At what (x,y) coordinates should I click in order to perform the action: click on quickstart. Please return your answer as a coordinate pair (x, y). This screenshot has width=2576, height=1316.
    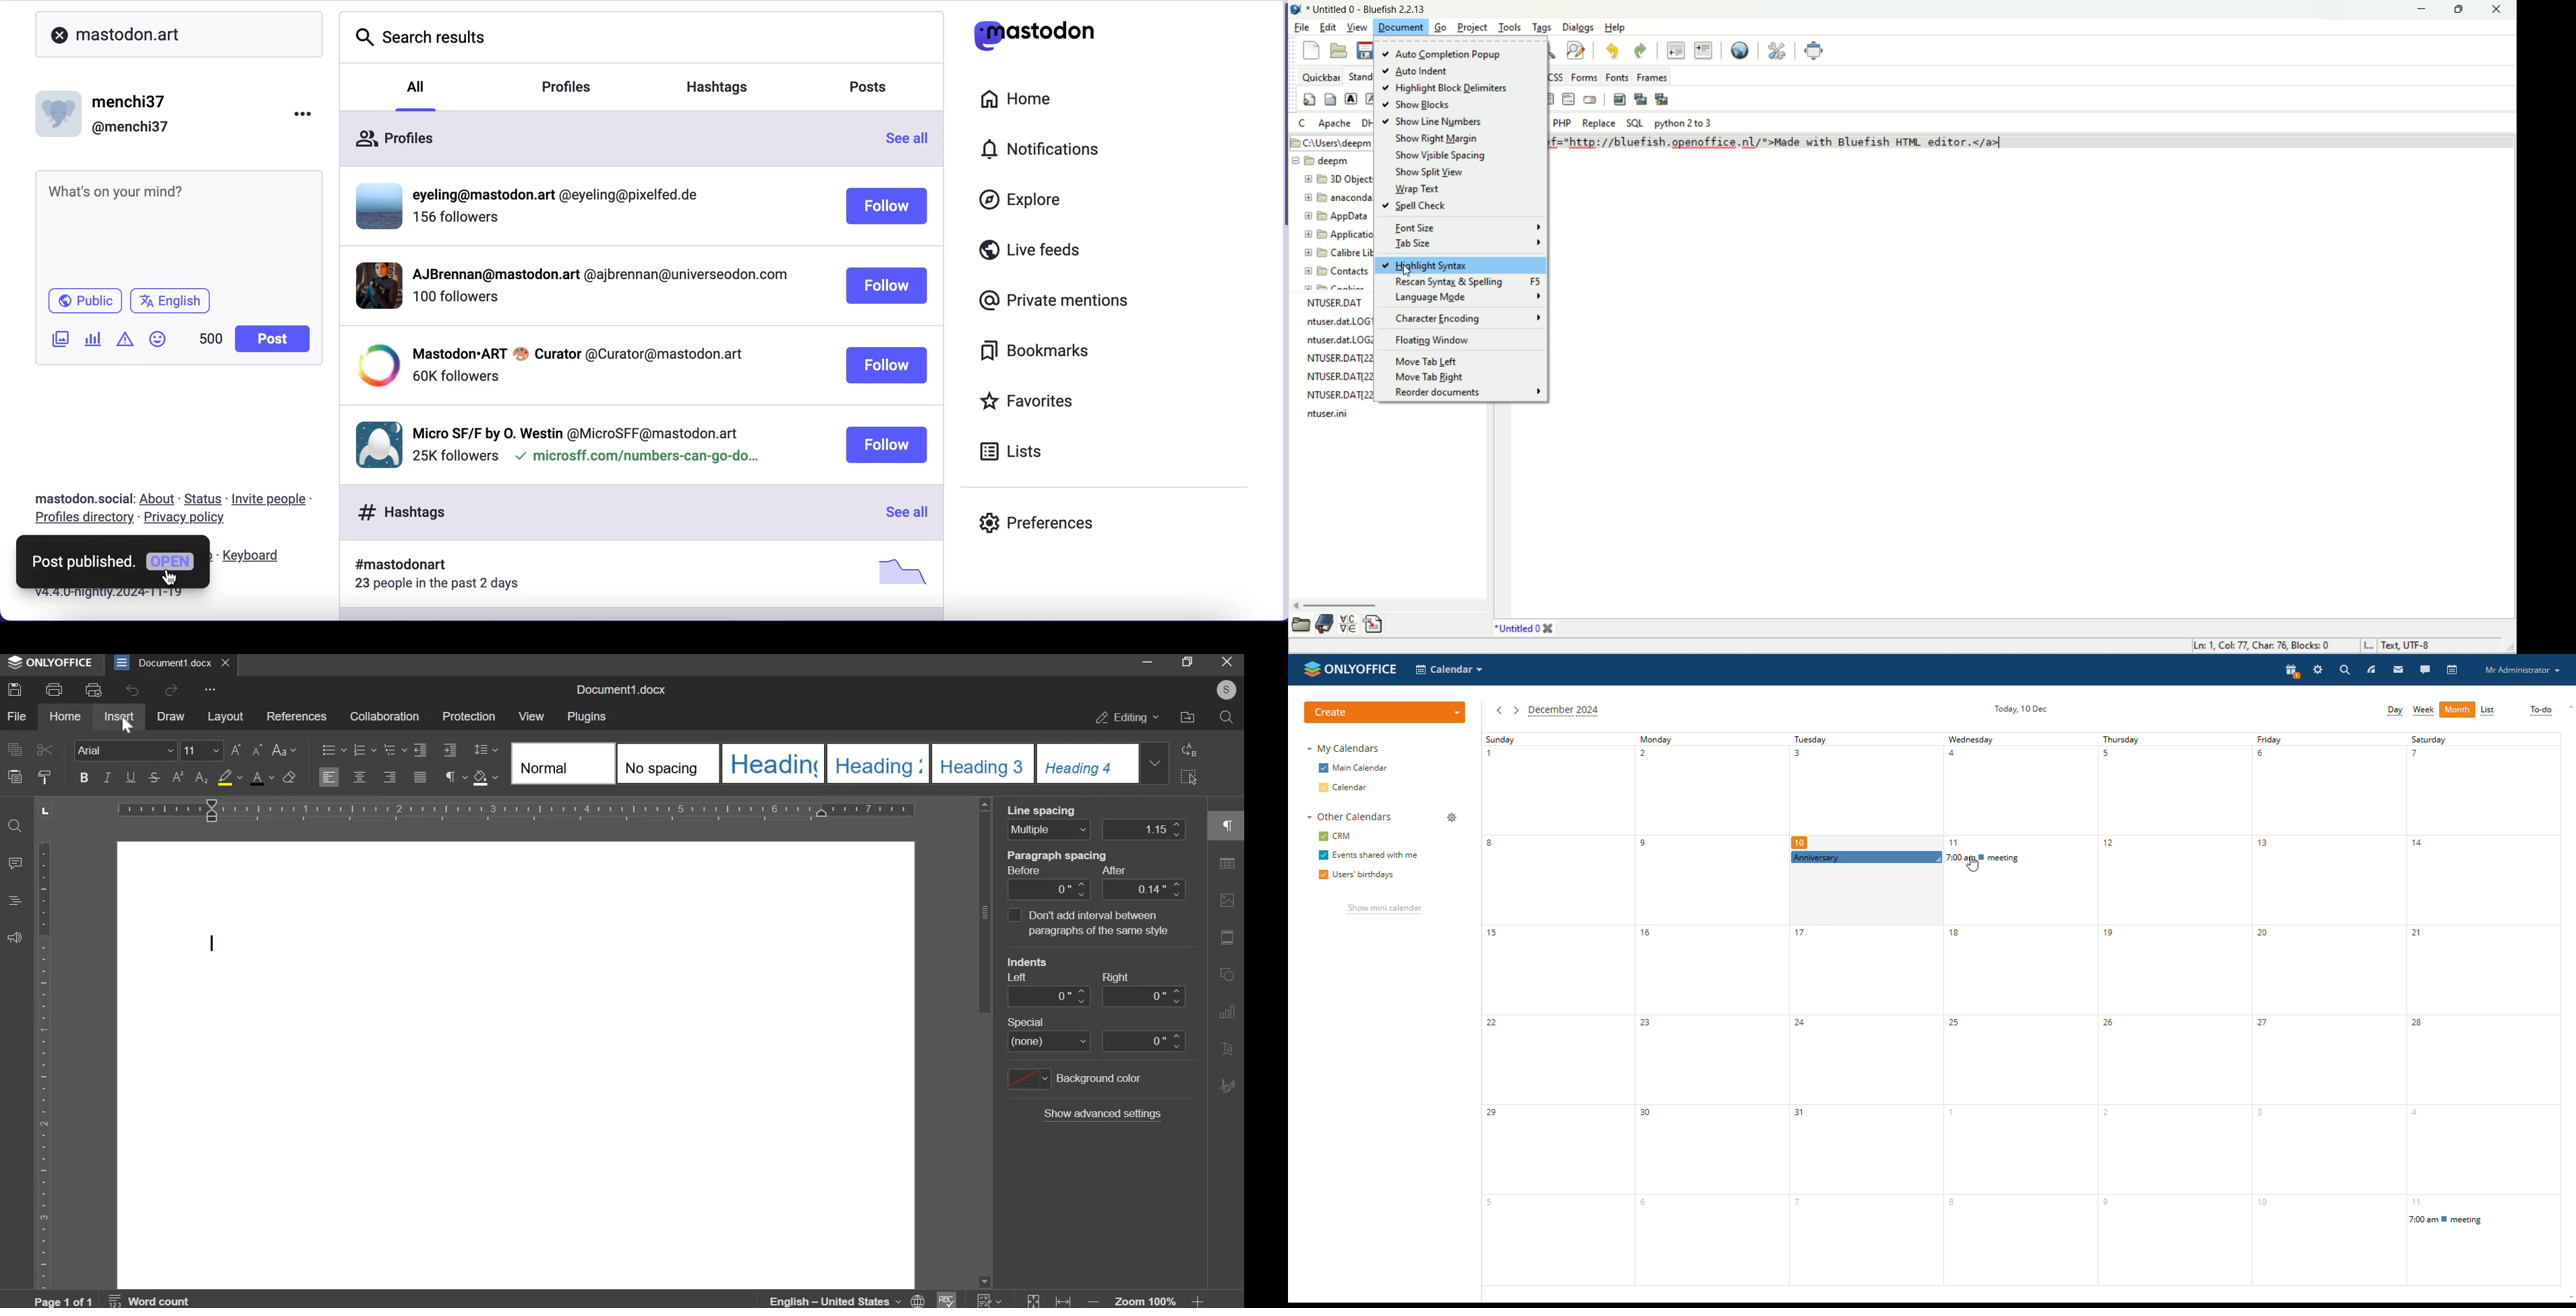
    Looking at the image, I should click on (1308, 100).